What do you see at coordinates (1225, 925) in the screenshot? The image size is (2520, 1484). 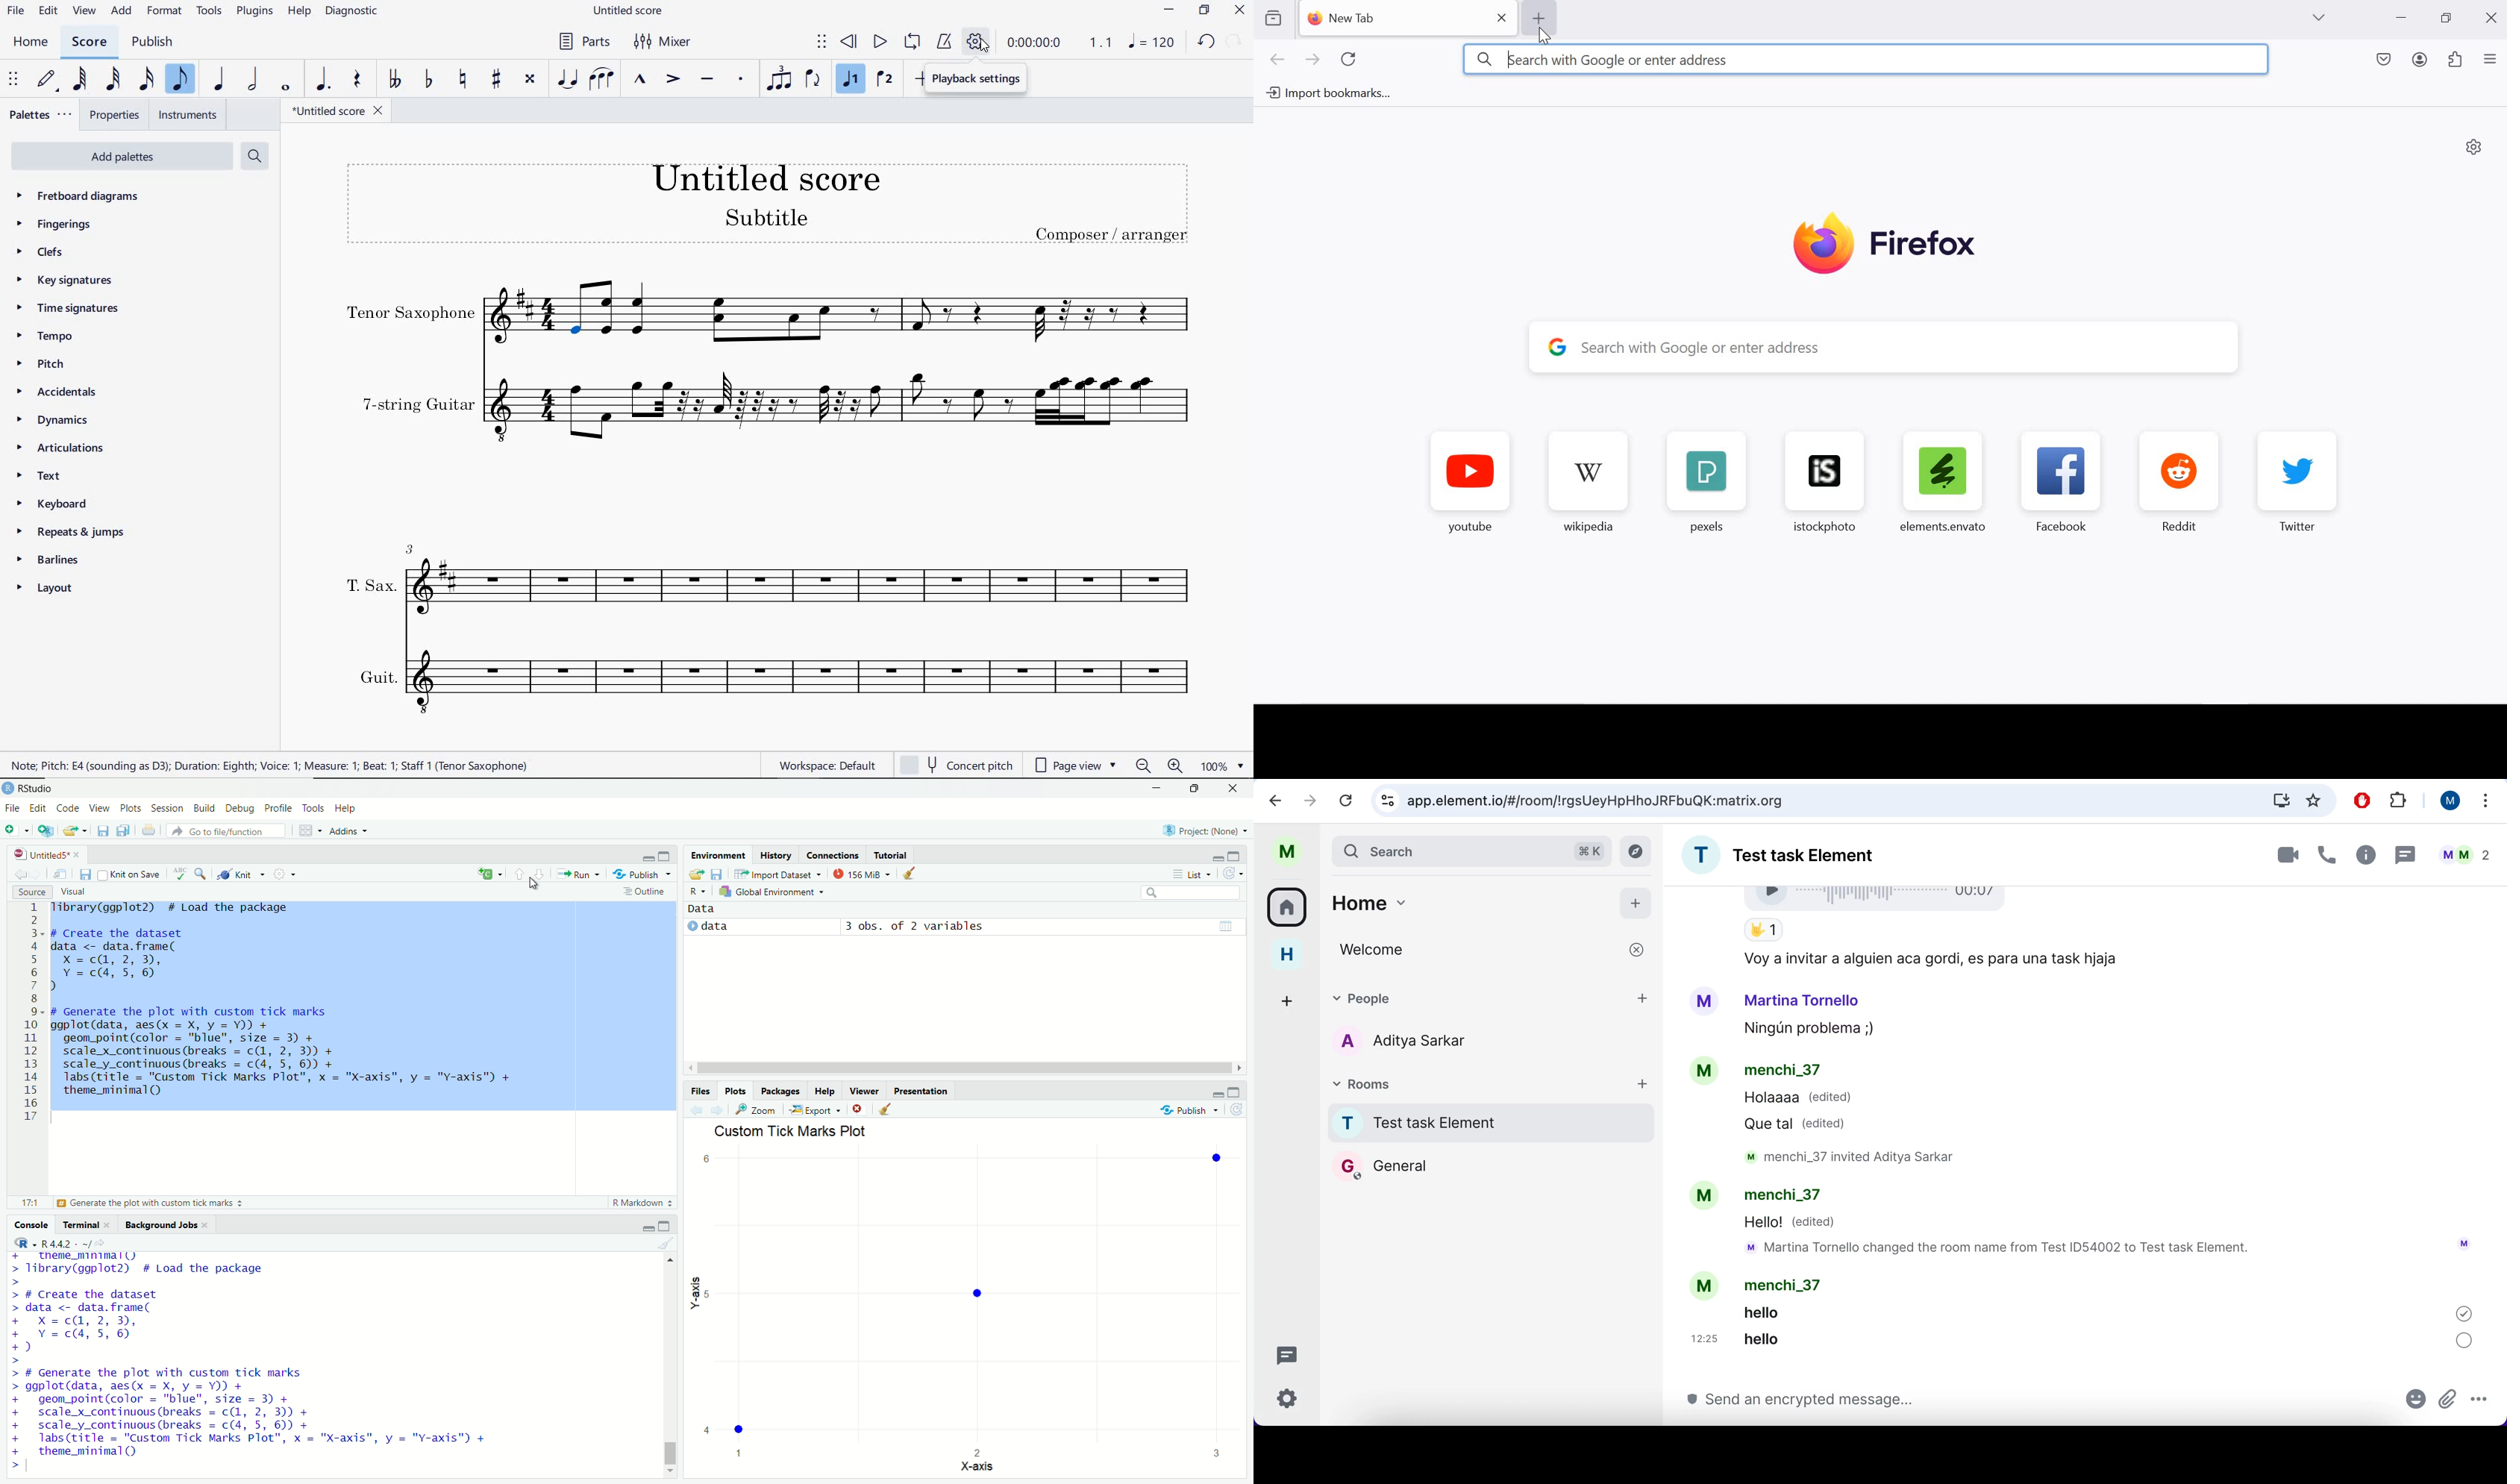 I see `table` at bounding box center [1225, 925].